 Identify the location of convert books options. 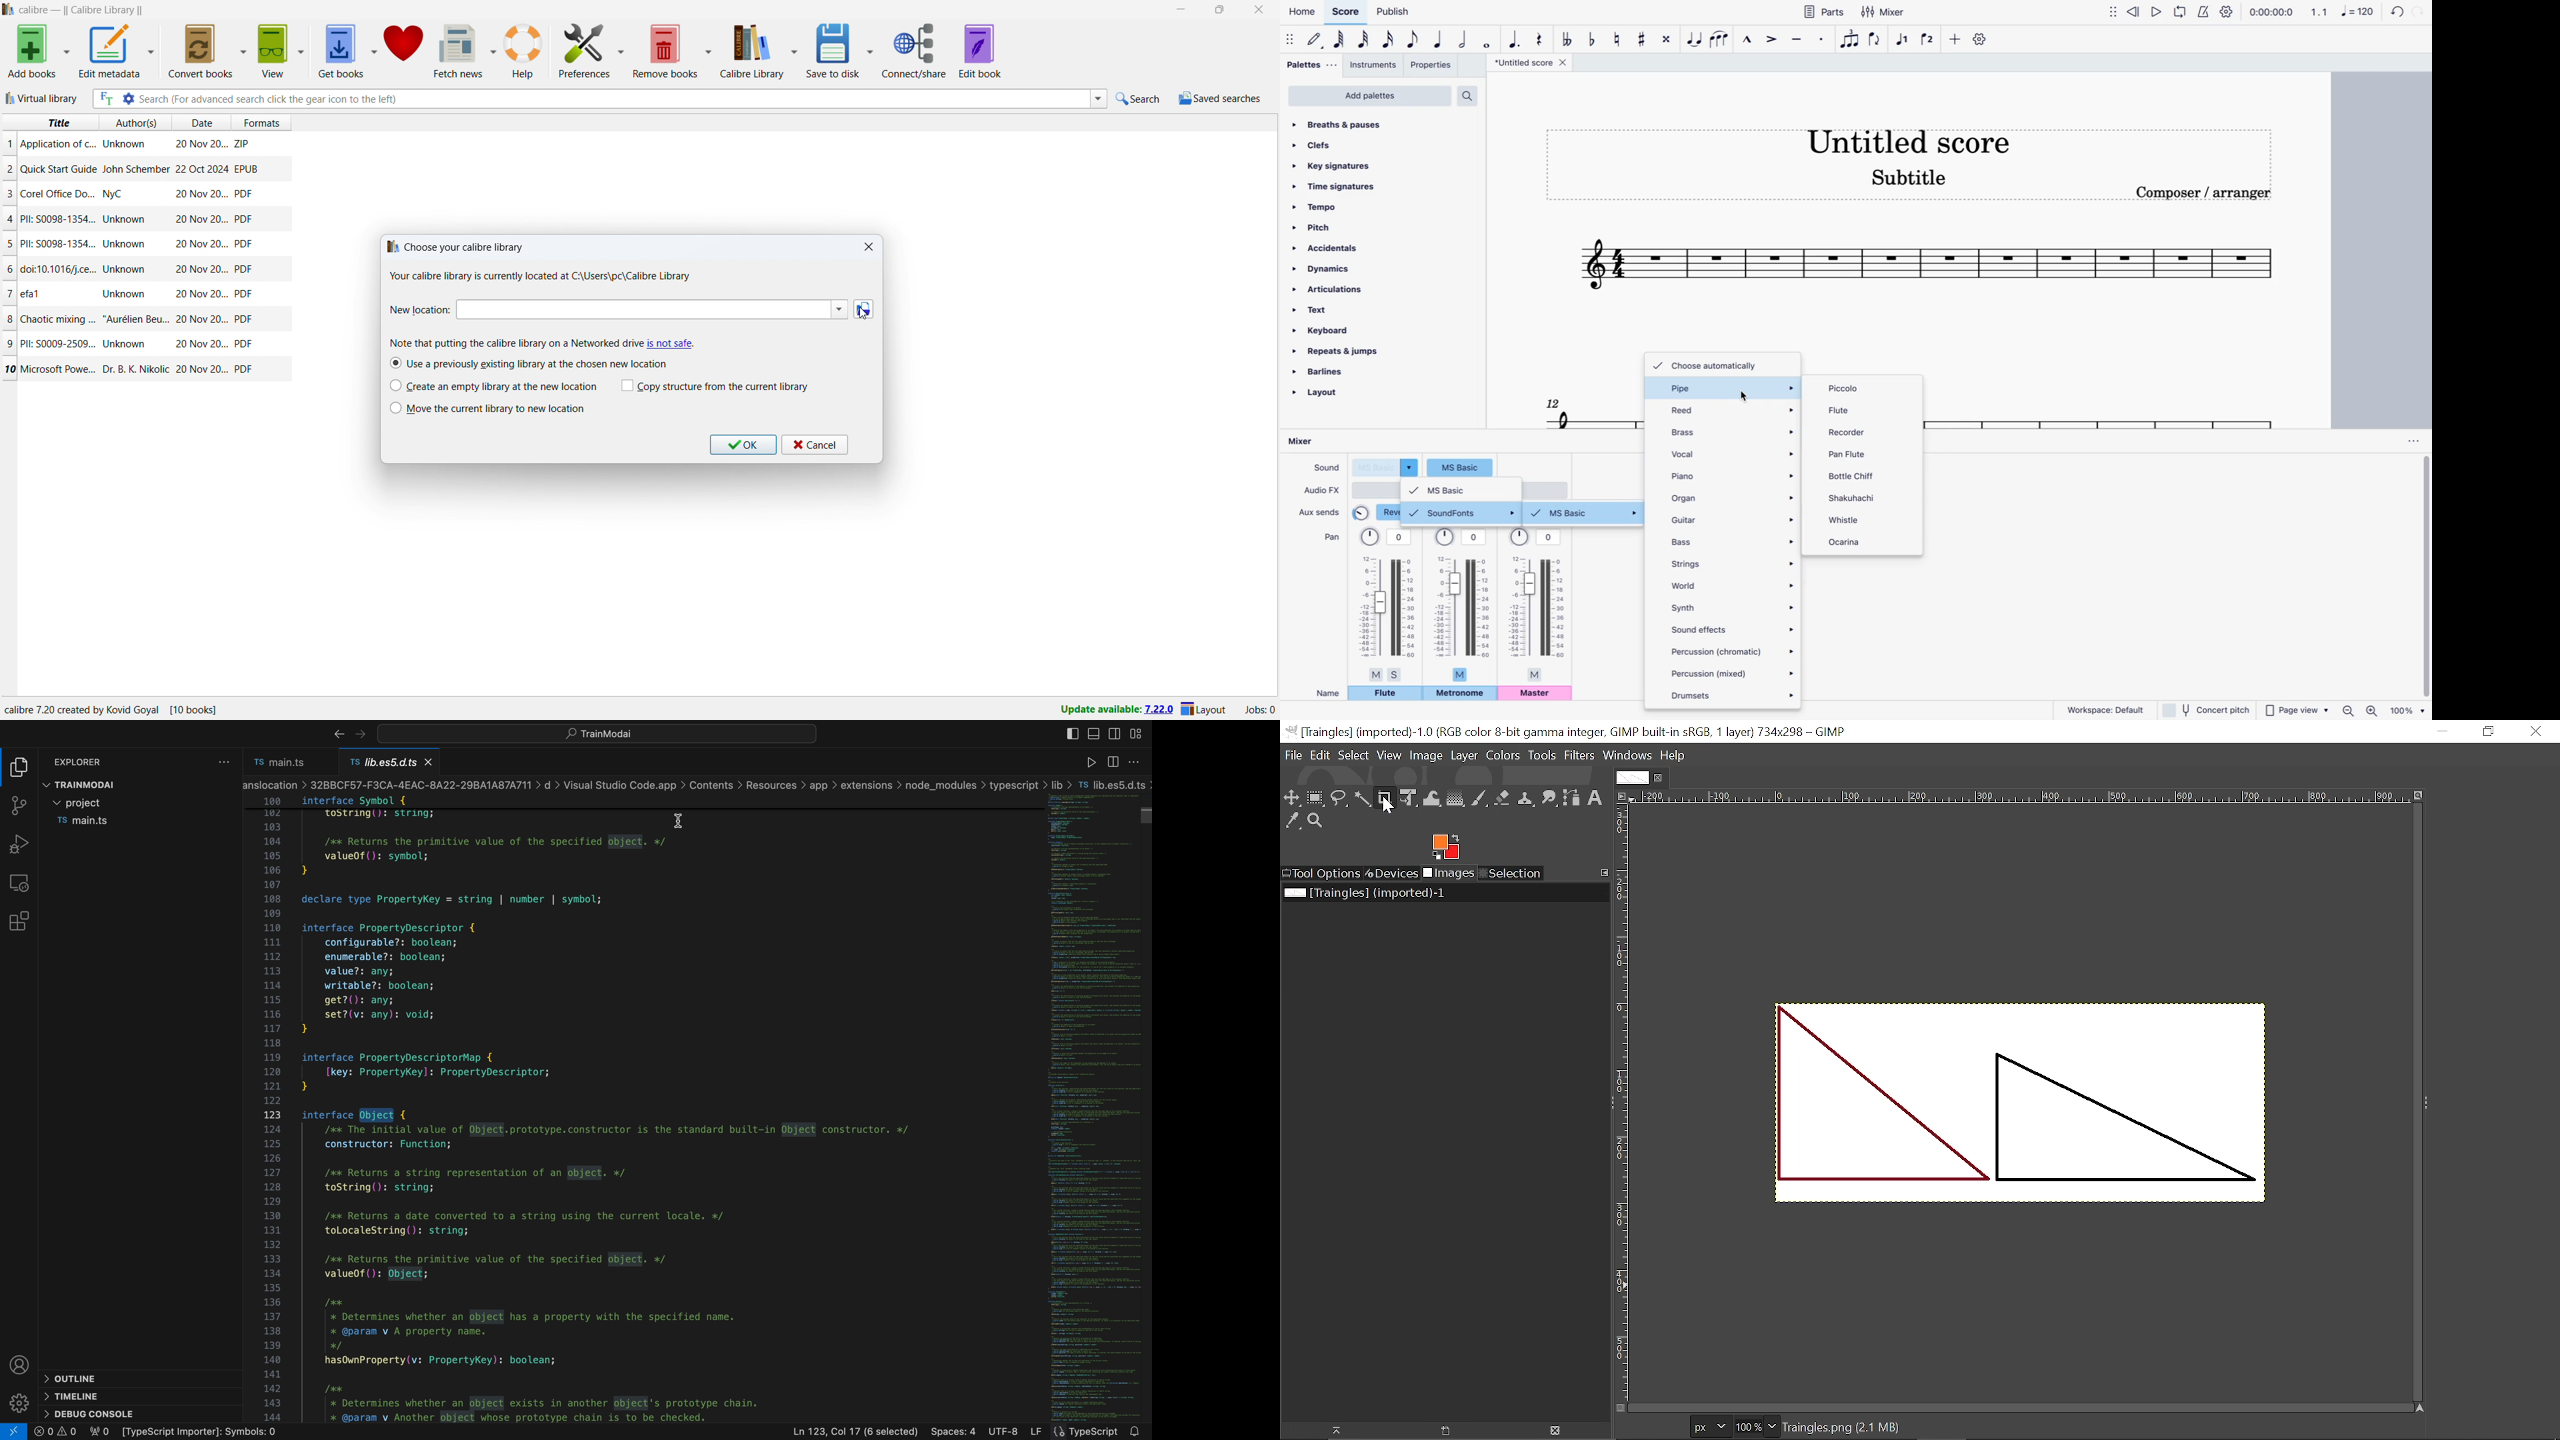
(244, 49).